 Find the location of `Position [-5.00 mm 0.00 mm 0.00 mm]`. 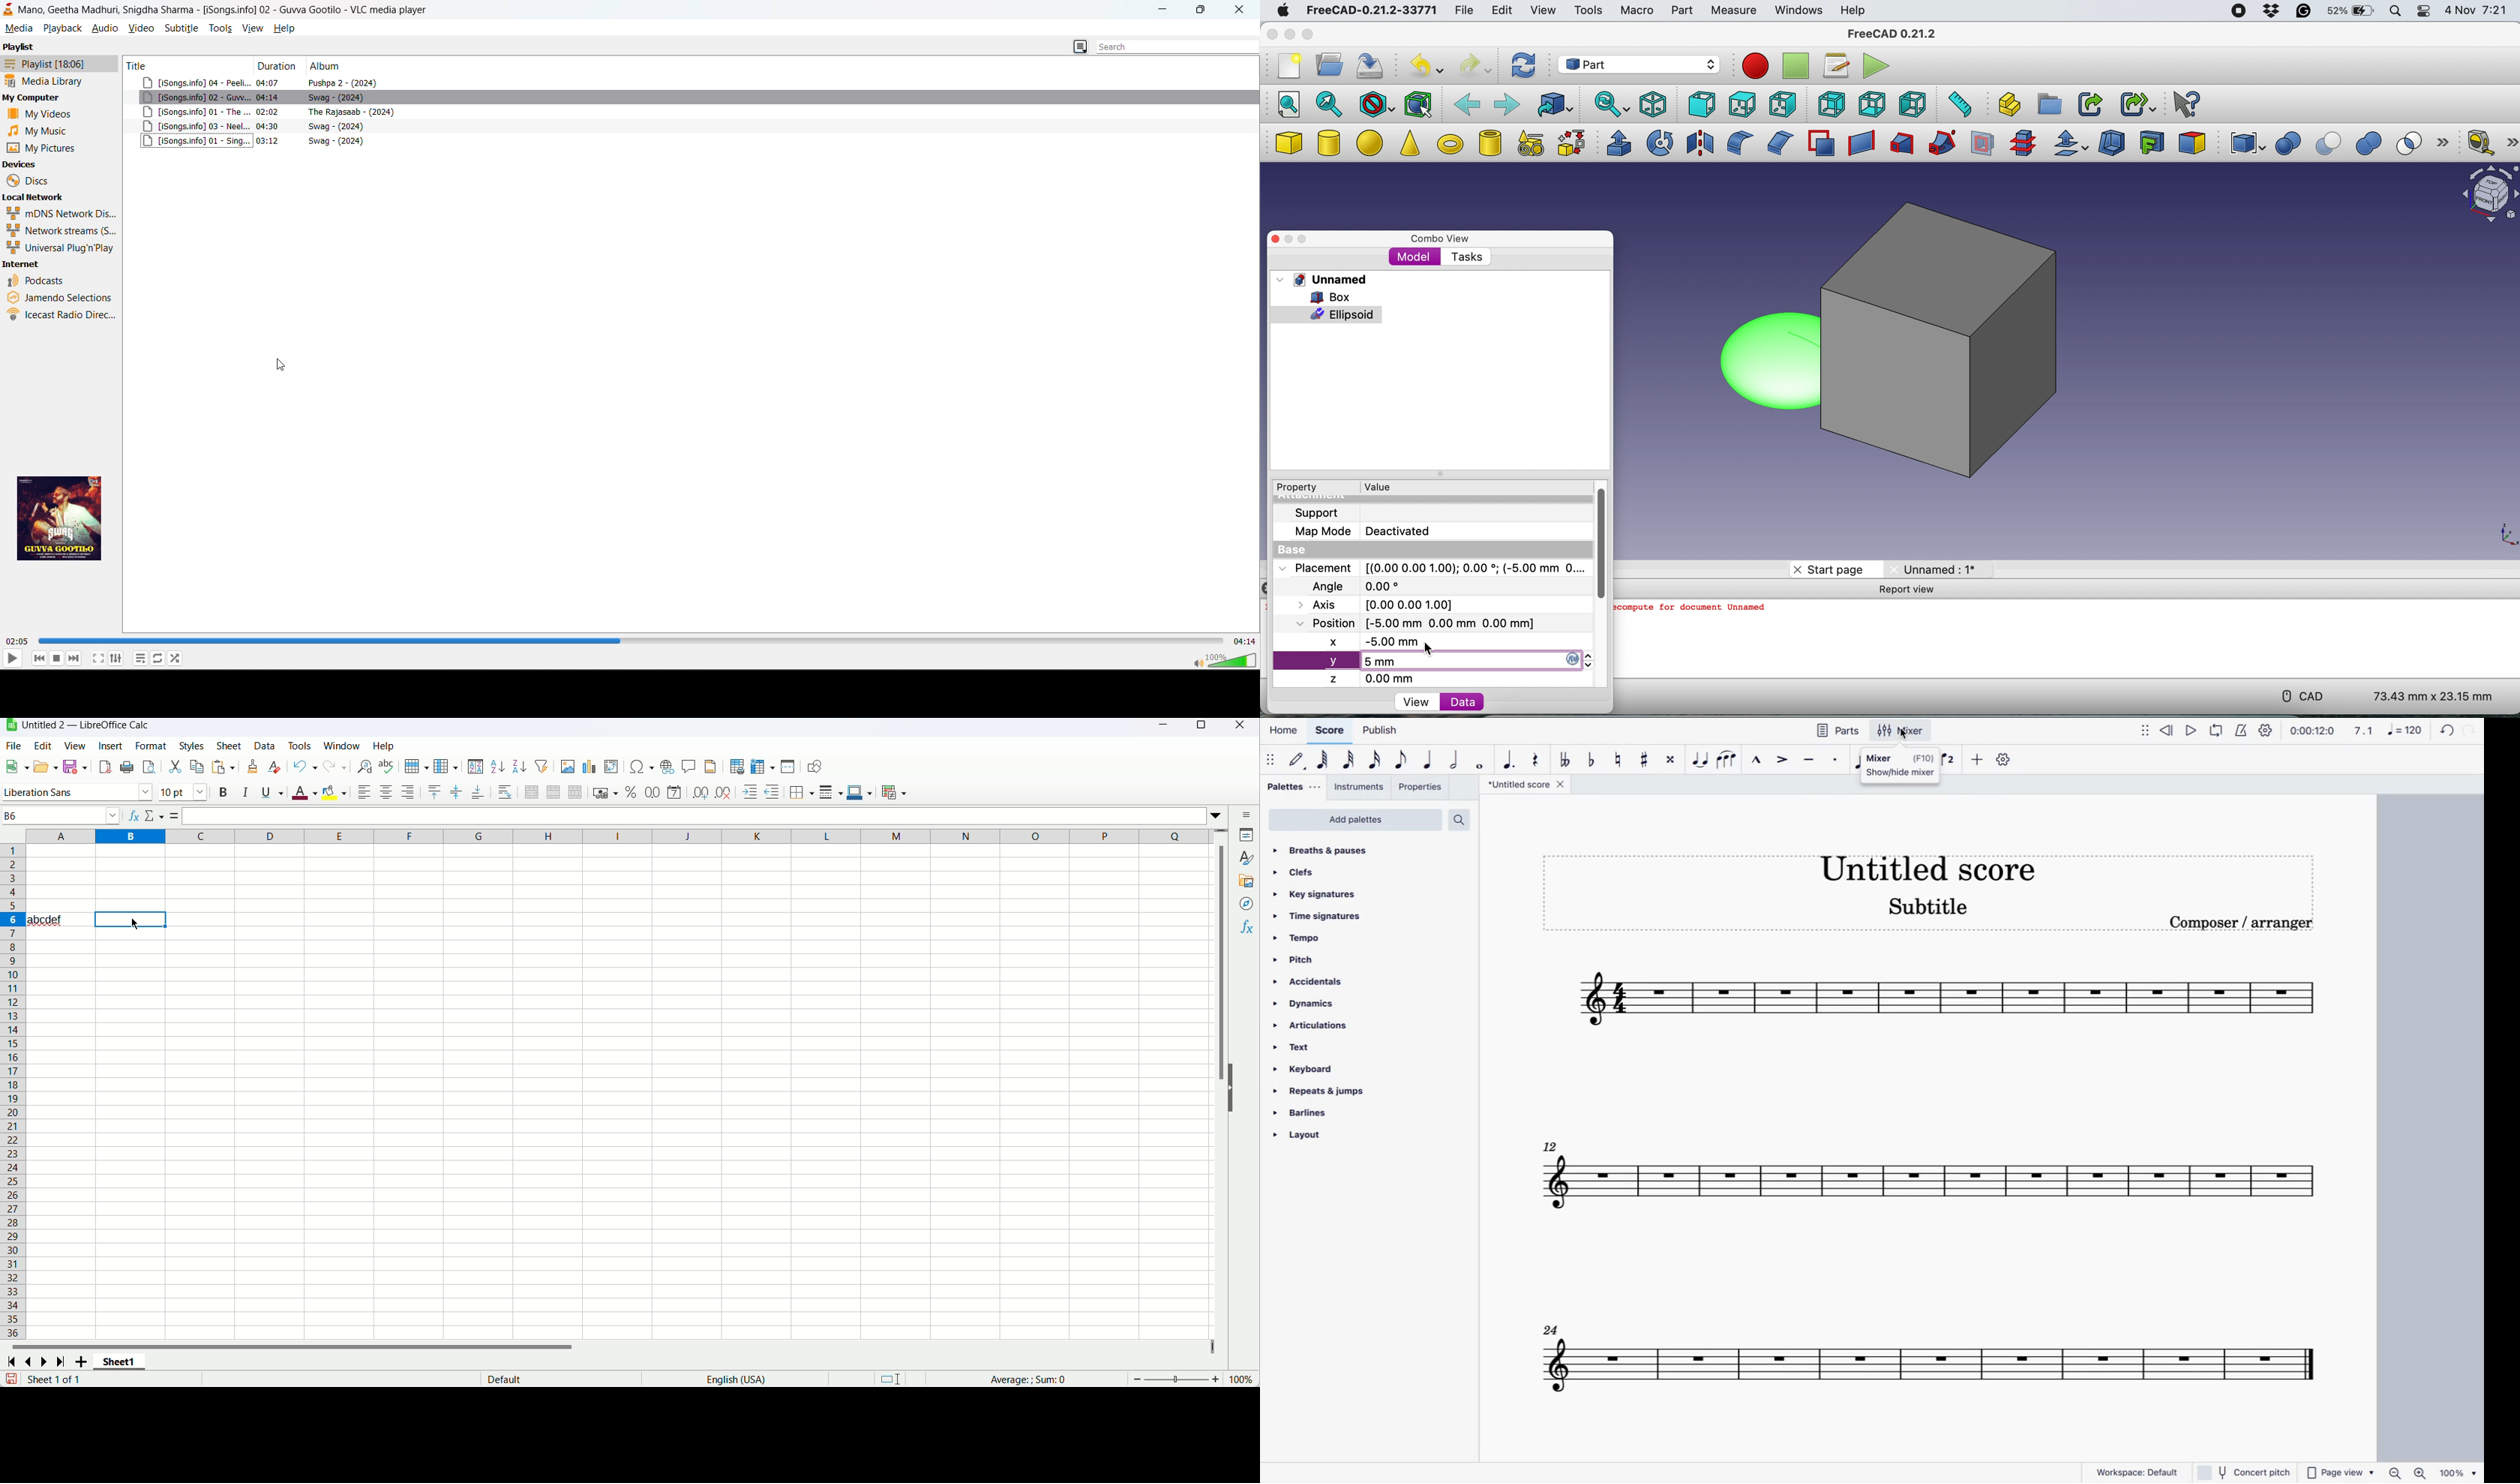

Position [-5.00 mm 0.00 mm 0.00 mm] is located at coordinates (1411, 623).